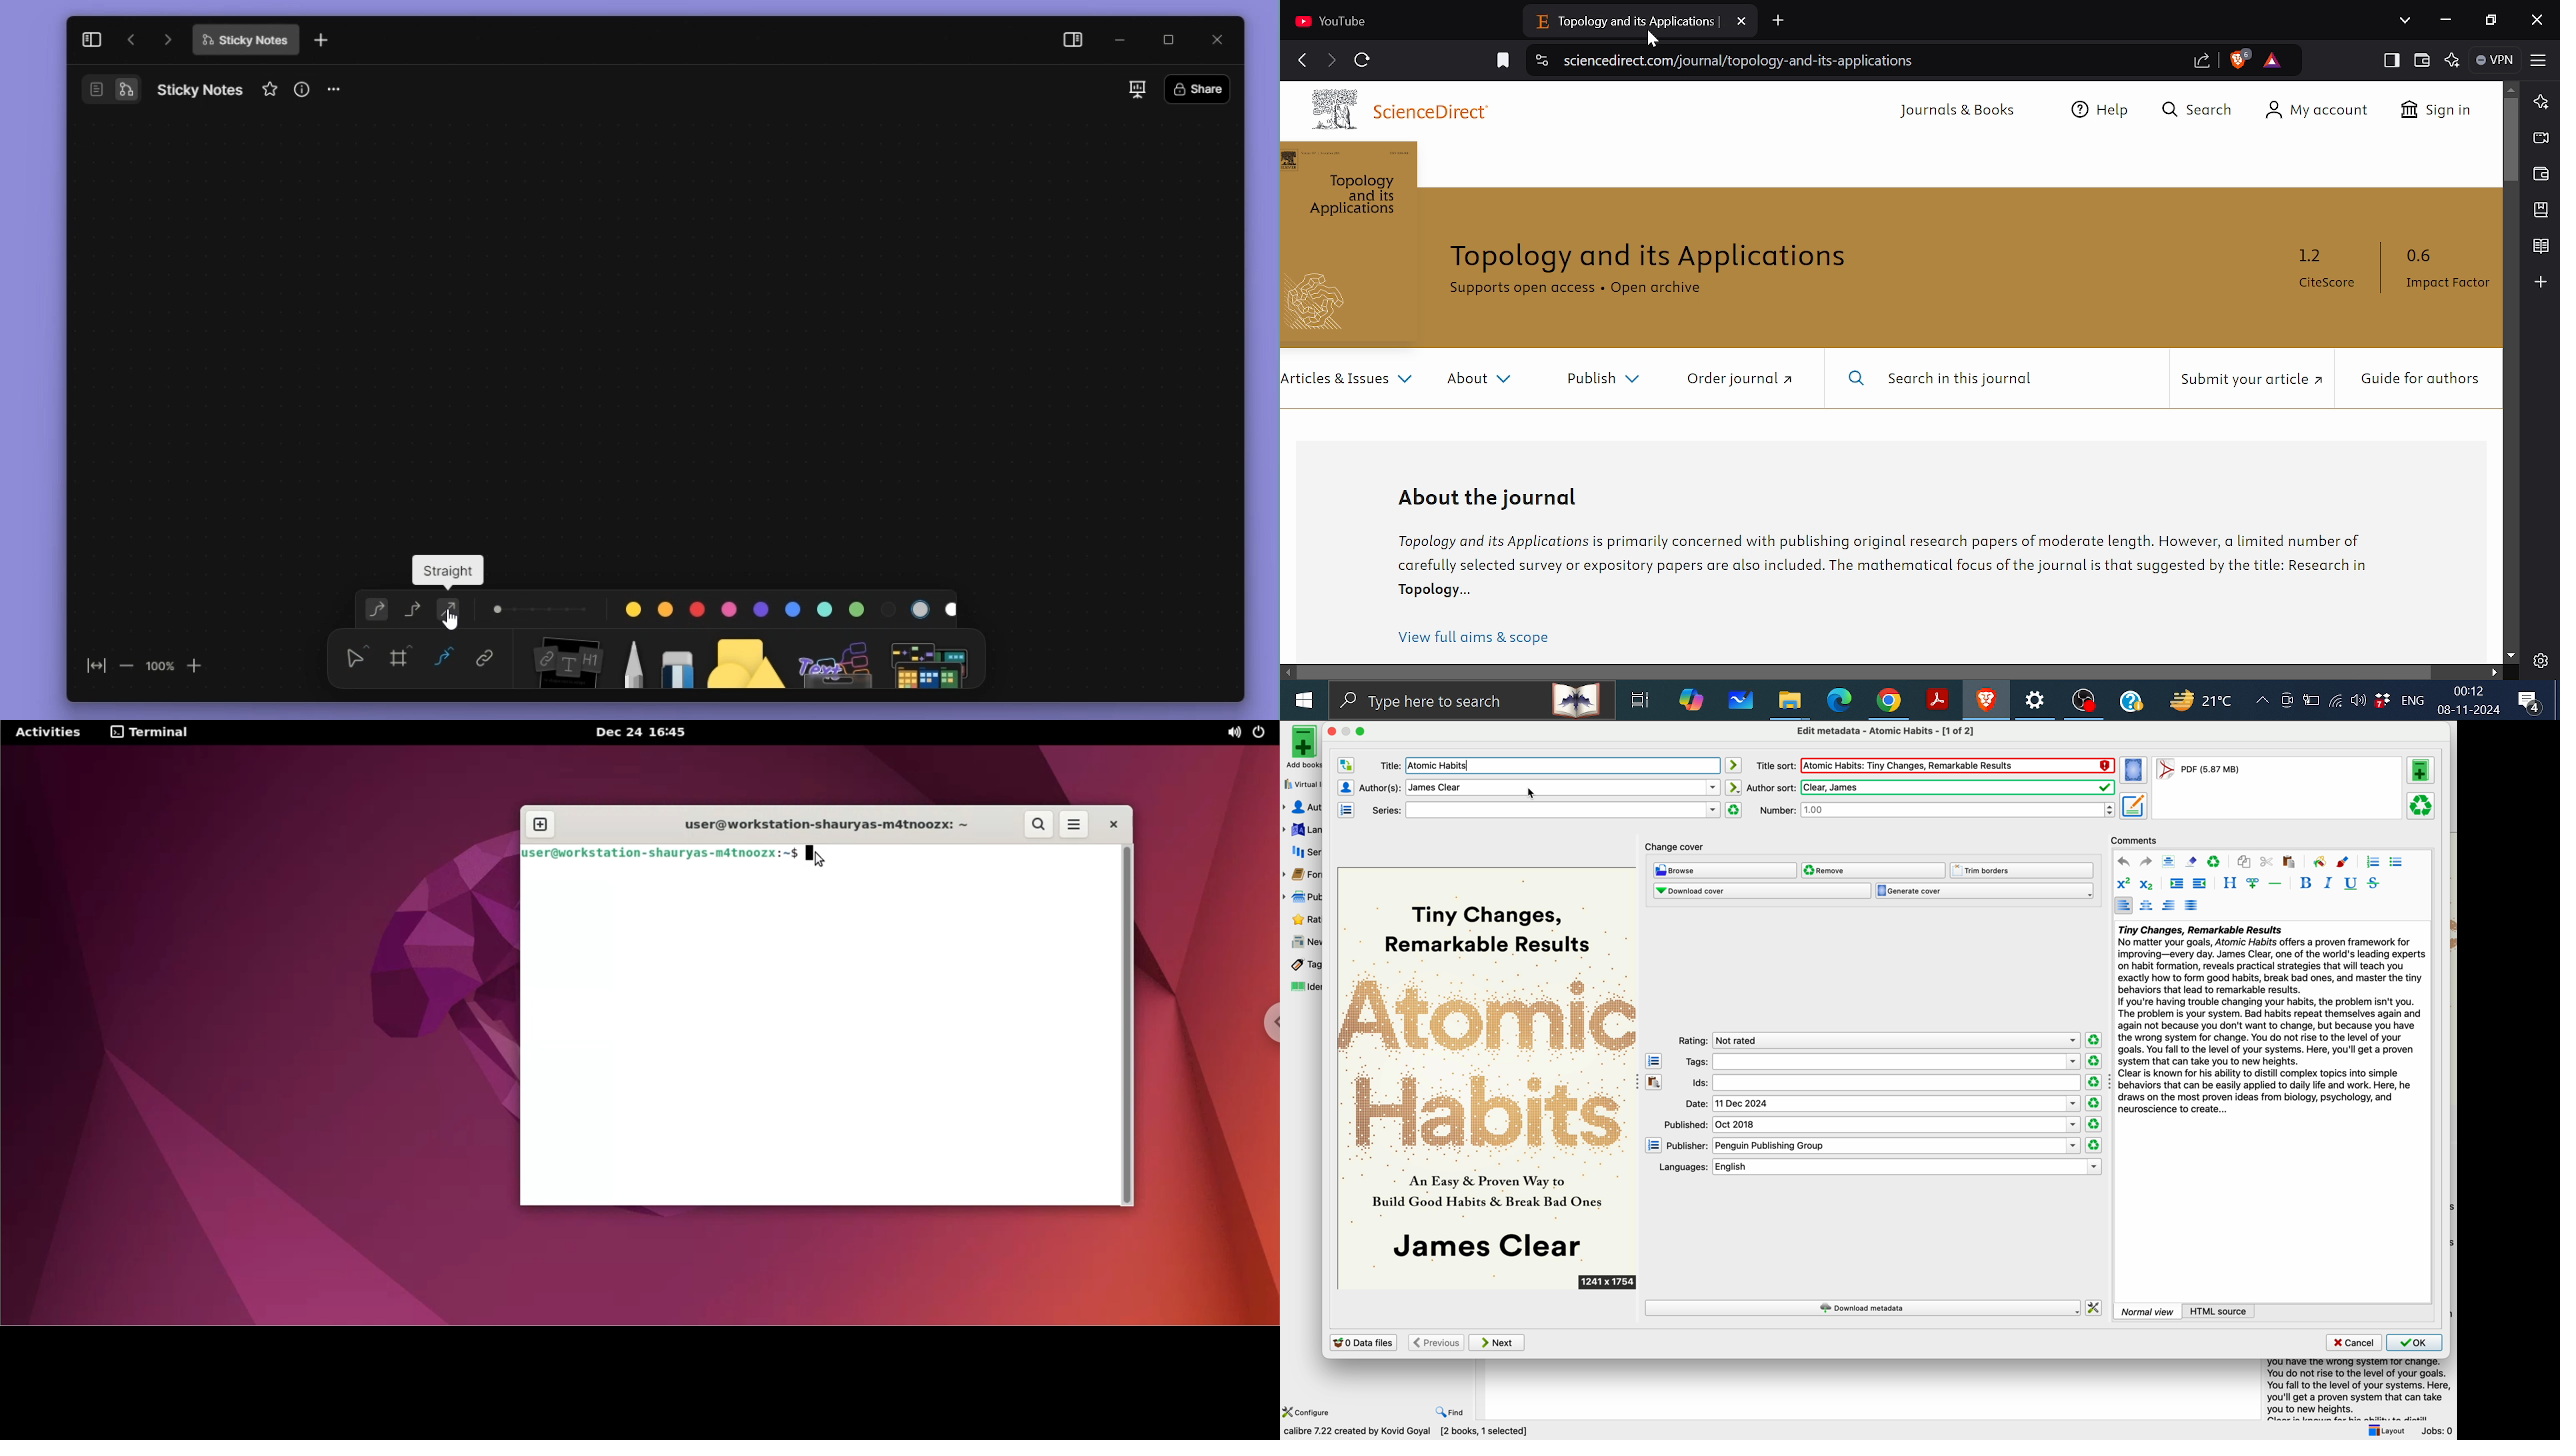 The width and height of the screenshot is (2576, 1456). What do you see at coordinates (2201, 884) in the screenshot?
I see `decrease indentation` at bounding box center [2201, 884].